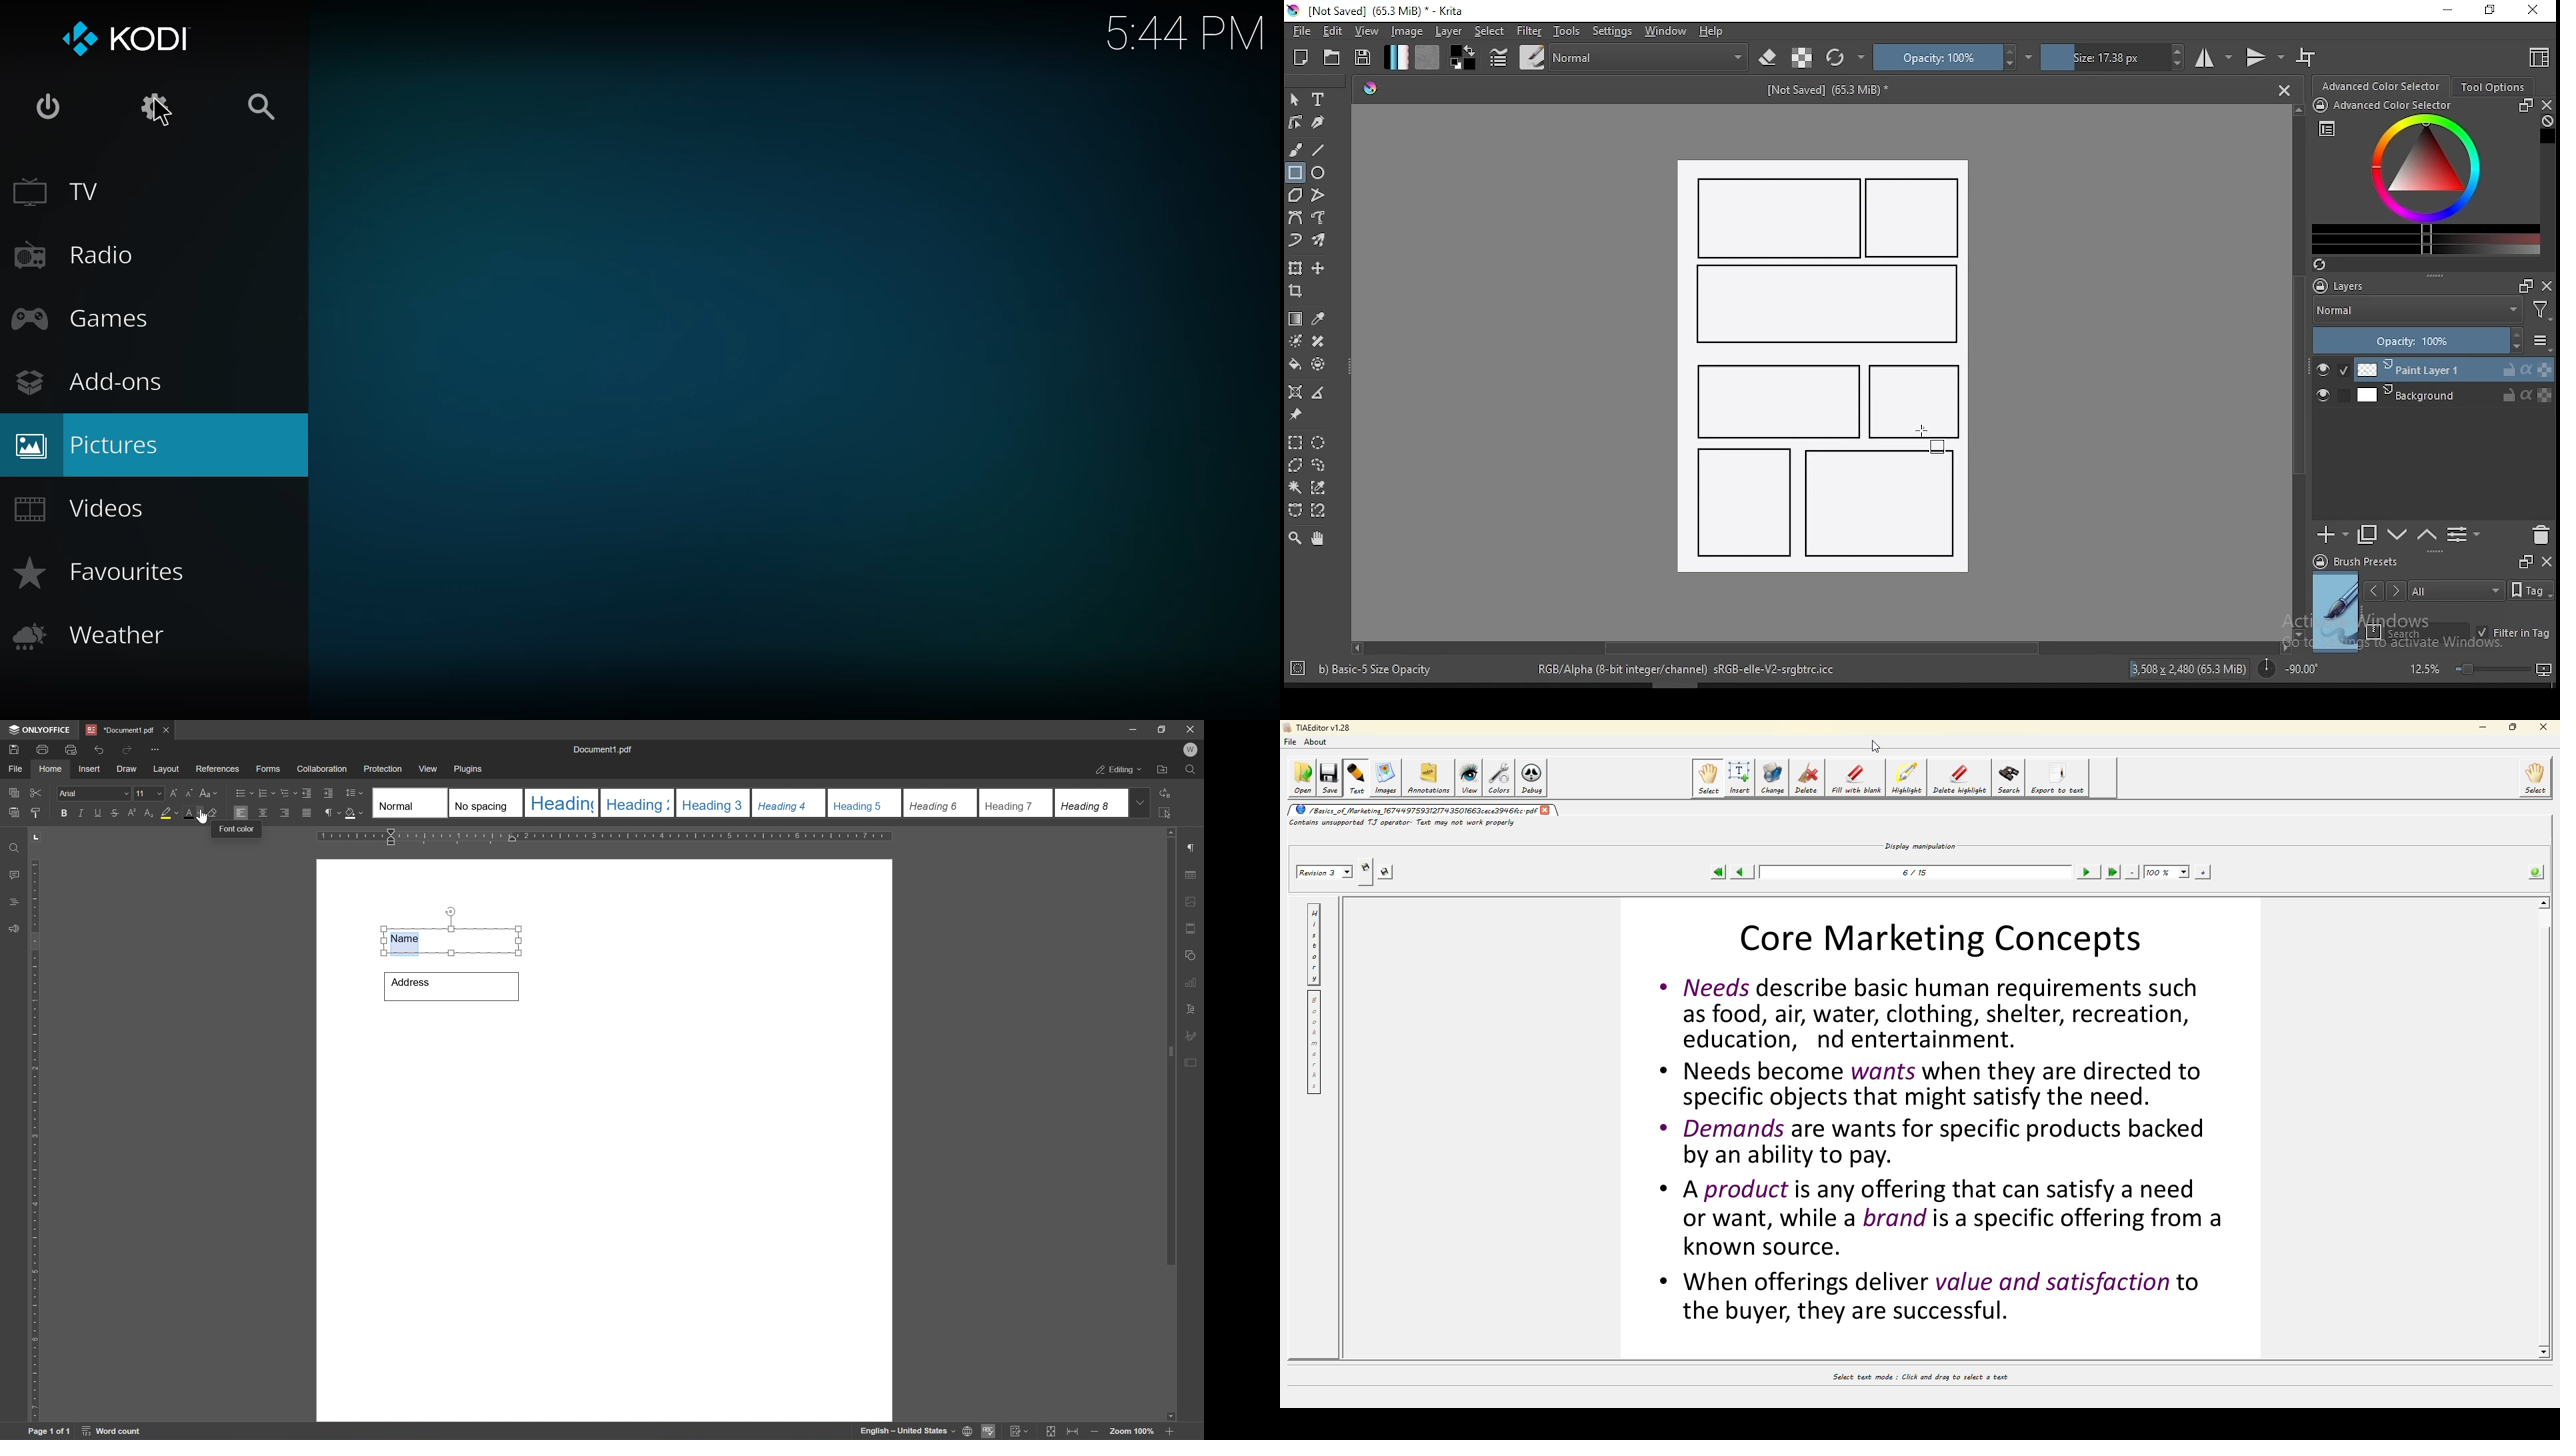 This screenshot has width=2576, height=1456. What do you see at coordinates (16, 899) in the screenshot?
I see `headings` at bounding box center [16, 899].